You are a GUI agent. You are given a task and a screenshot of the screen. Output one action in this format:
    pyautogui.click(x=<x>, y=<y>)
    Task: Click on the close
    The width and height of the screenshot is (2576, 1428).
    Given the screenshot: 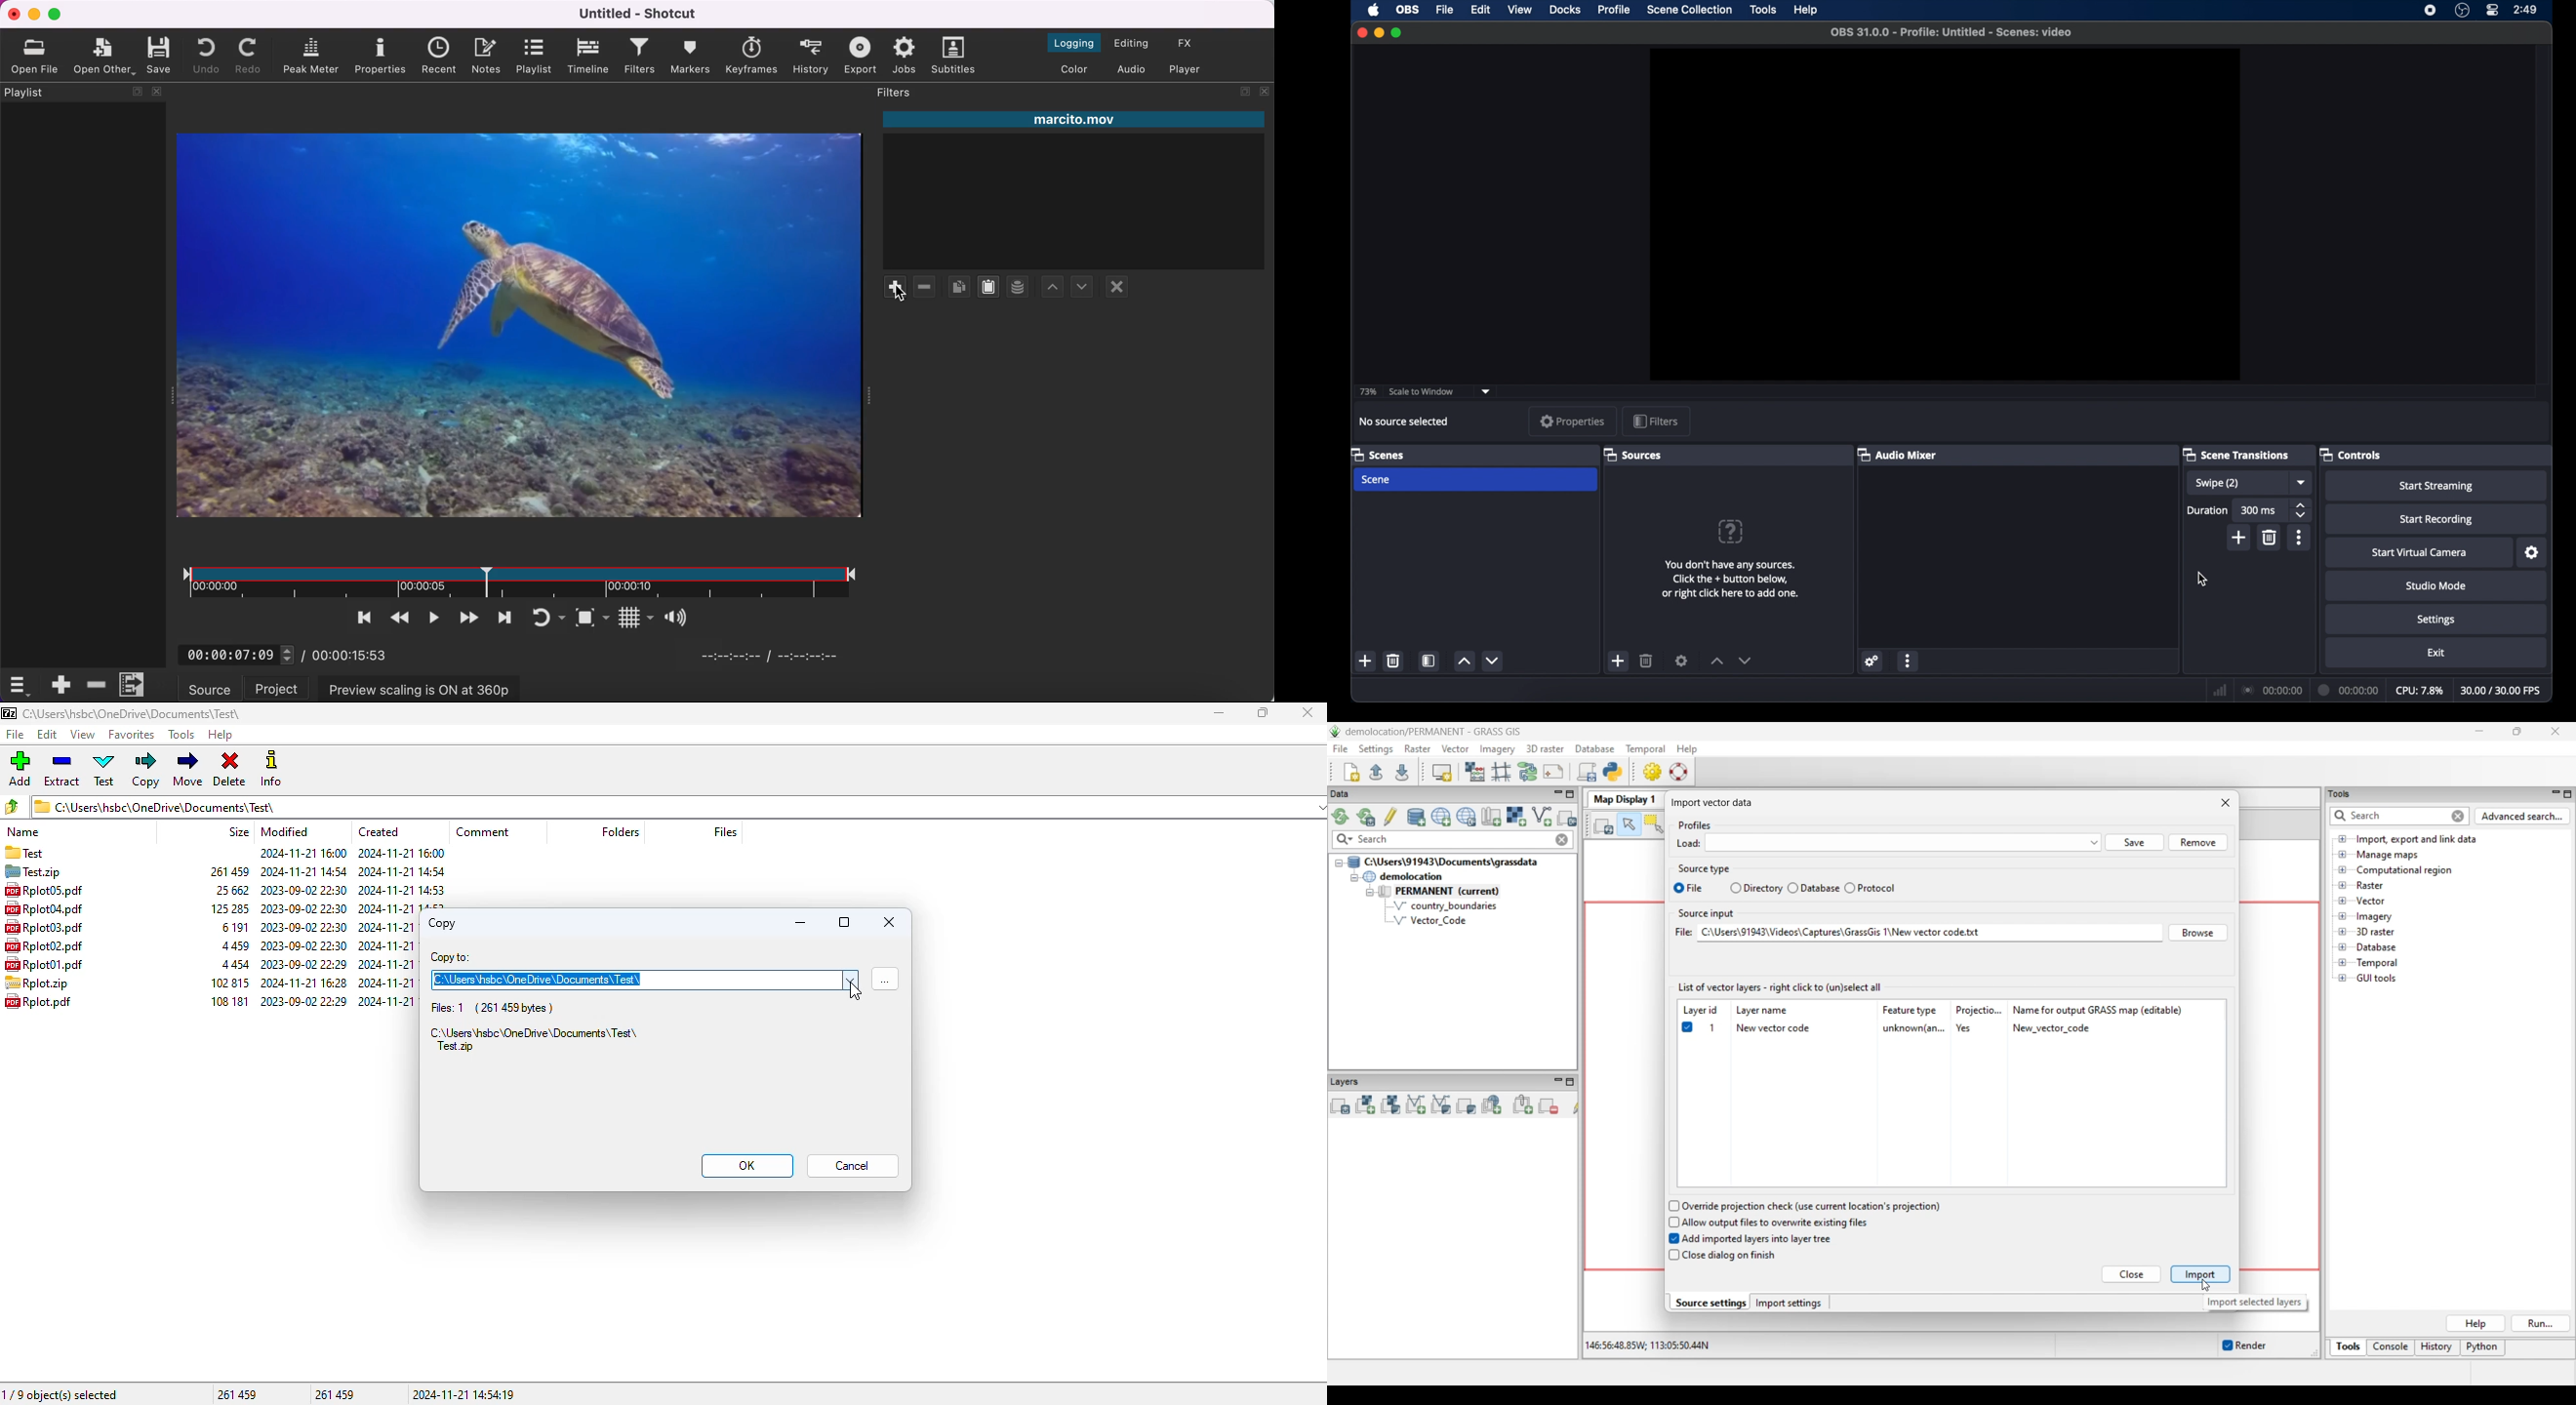 What is the action you would take?
    pyautogui.click(x=13, y=14)
    